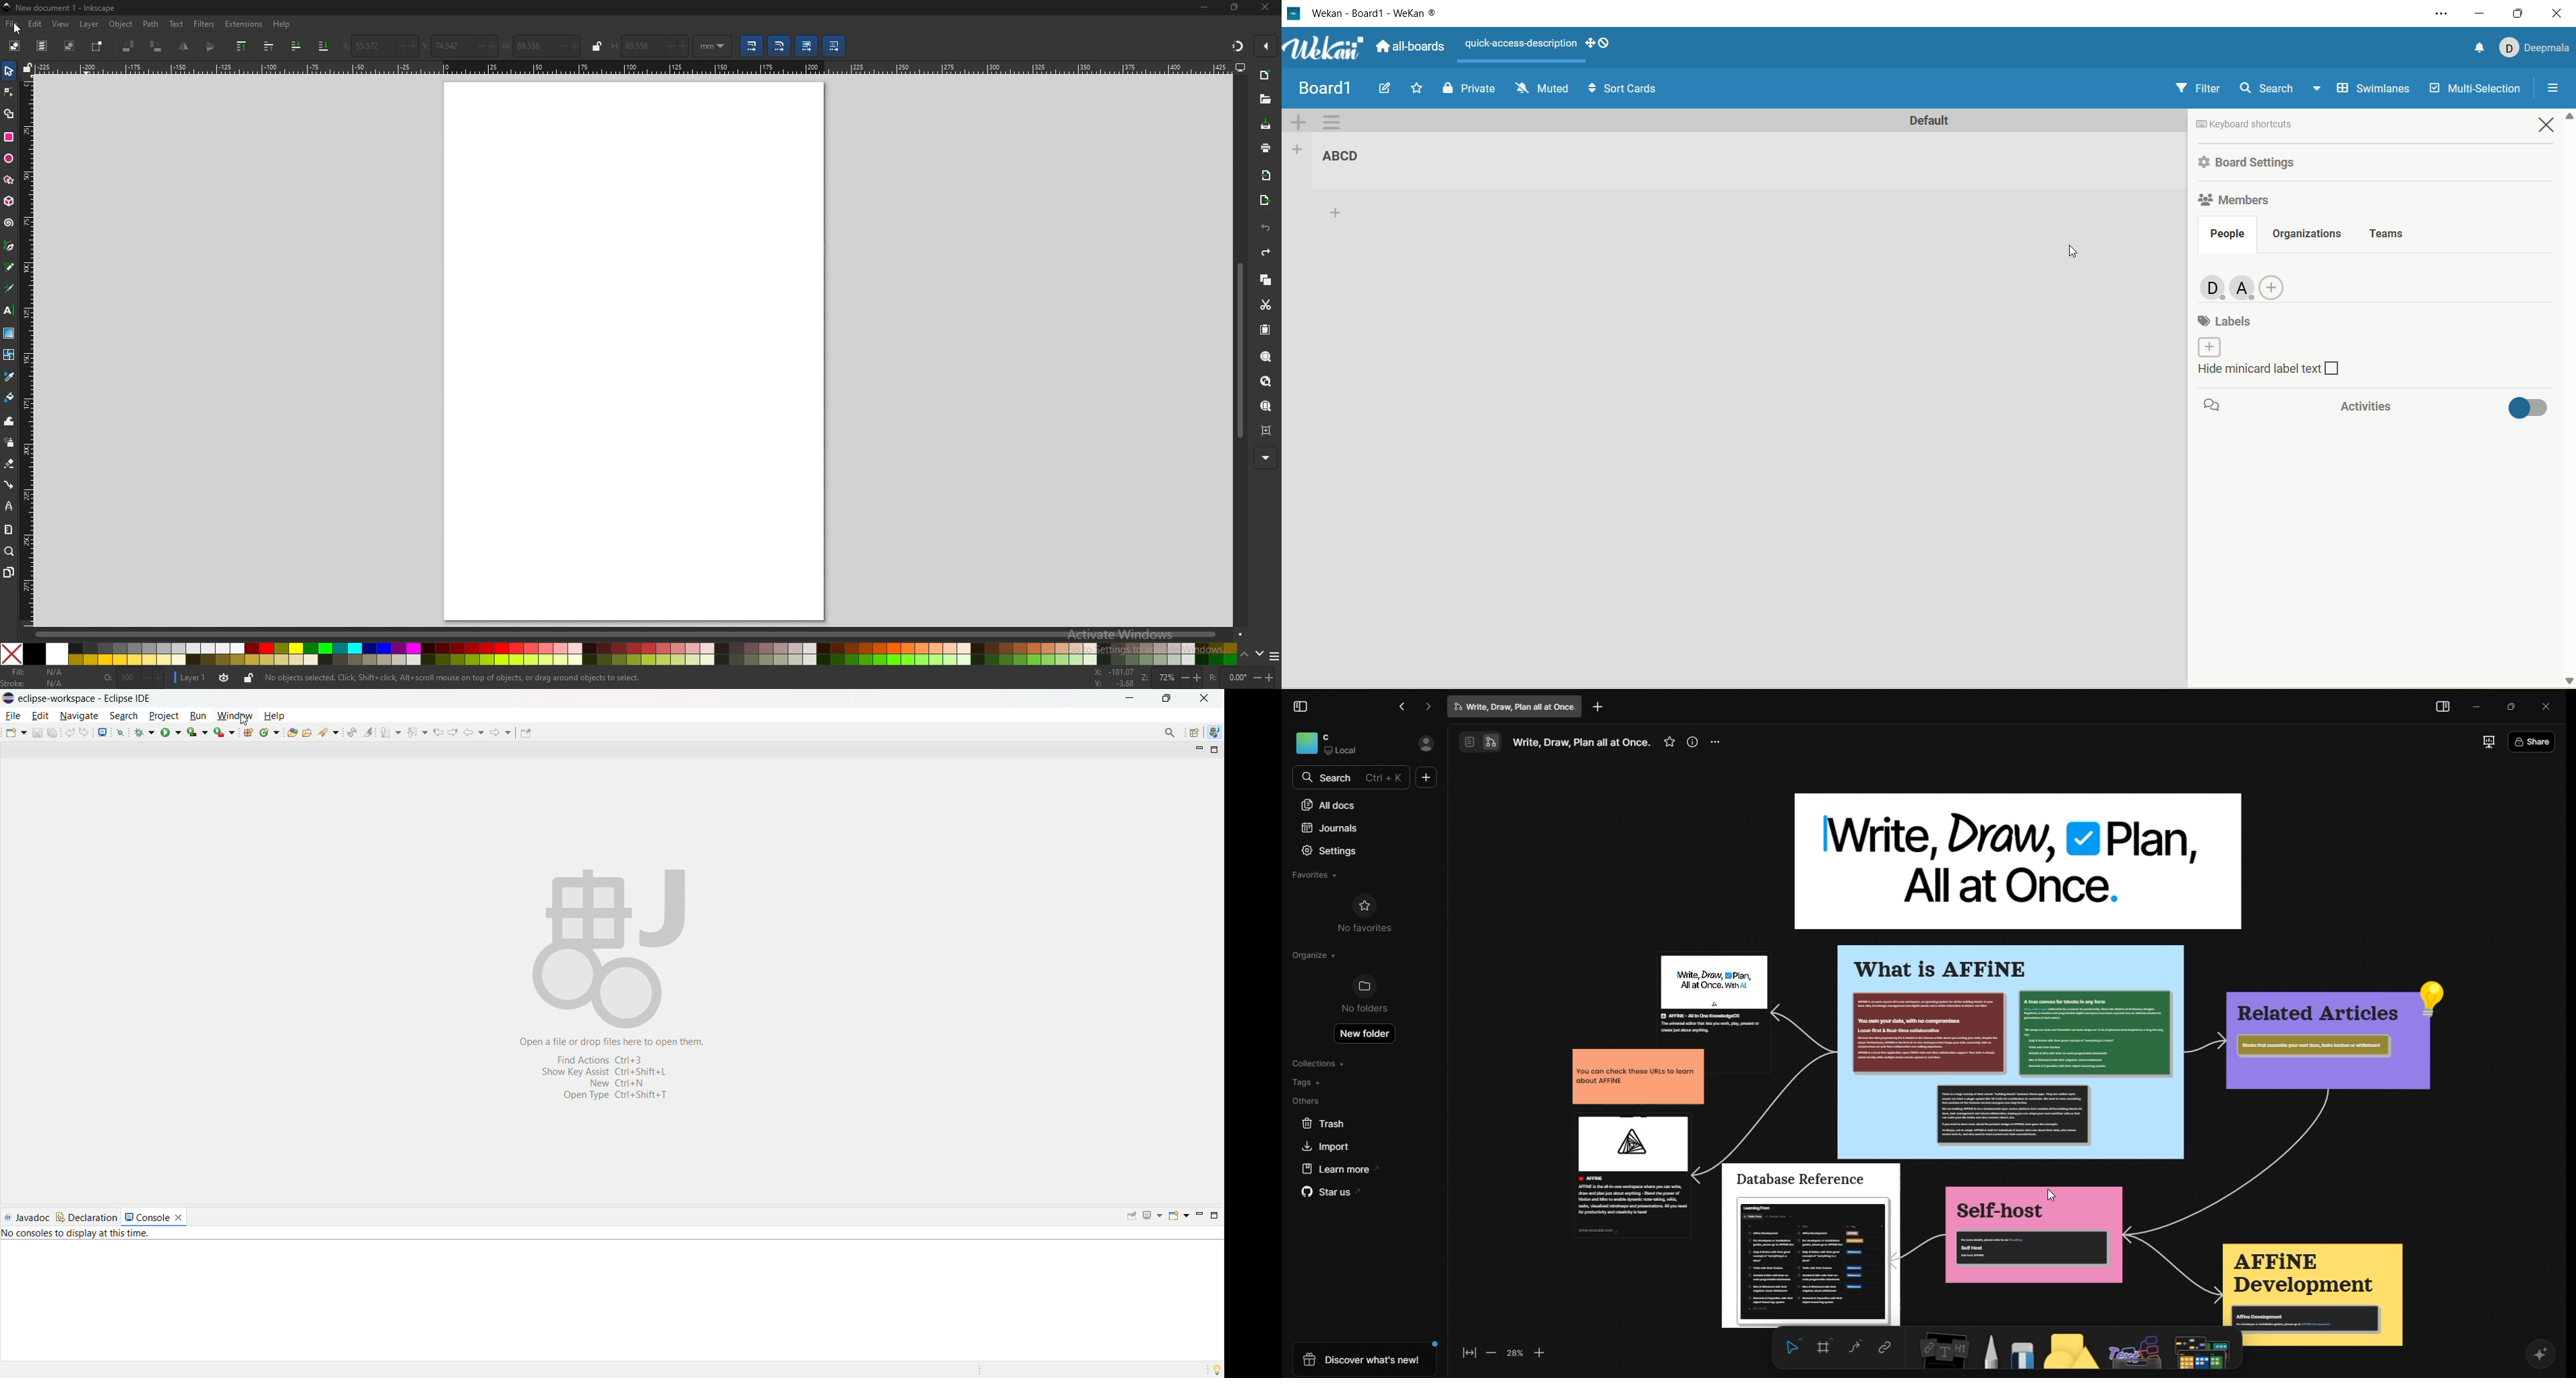  What do you see at coordinates (63, 23) in the screenshot?
I see `view` at bounding box center [63, 23].